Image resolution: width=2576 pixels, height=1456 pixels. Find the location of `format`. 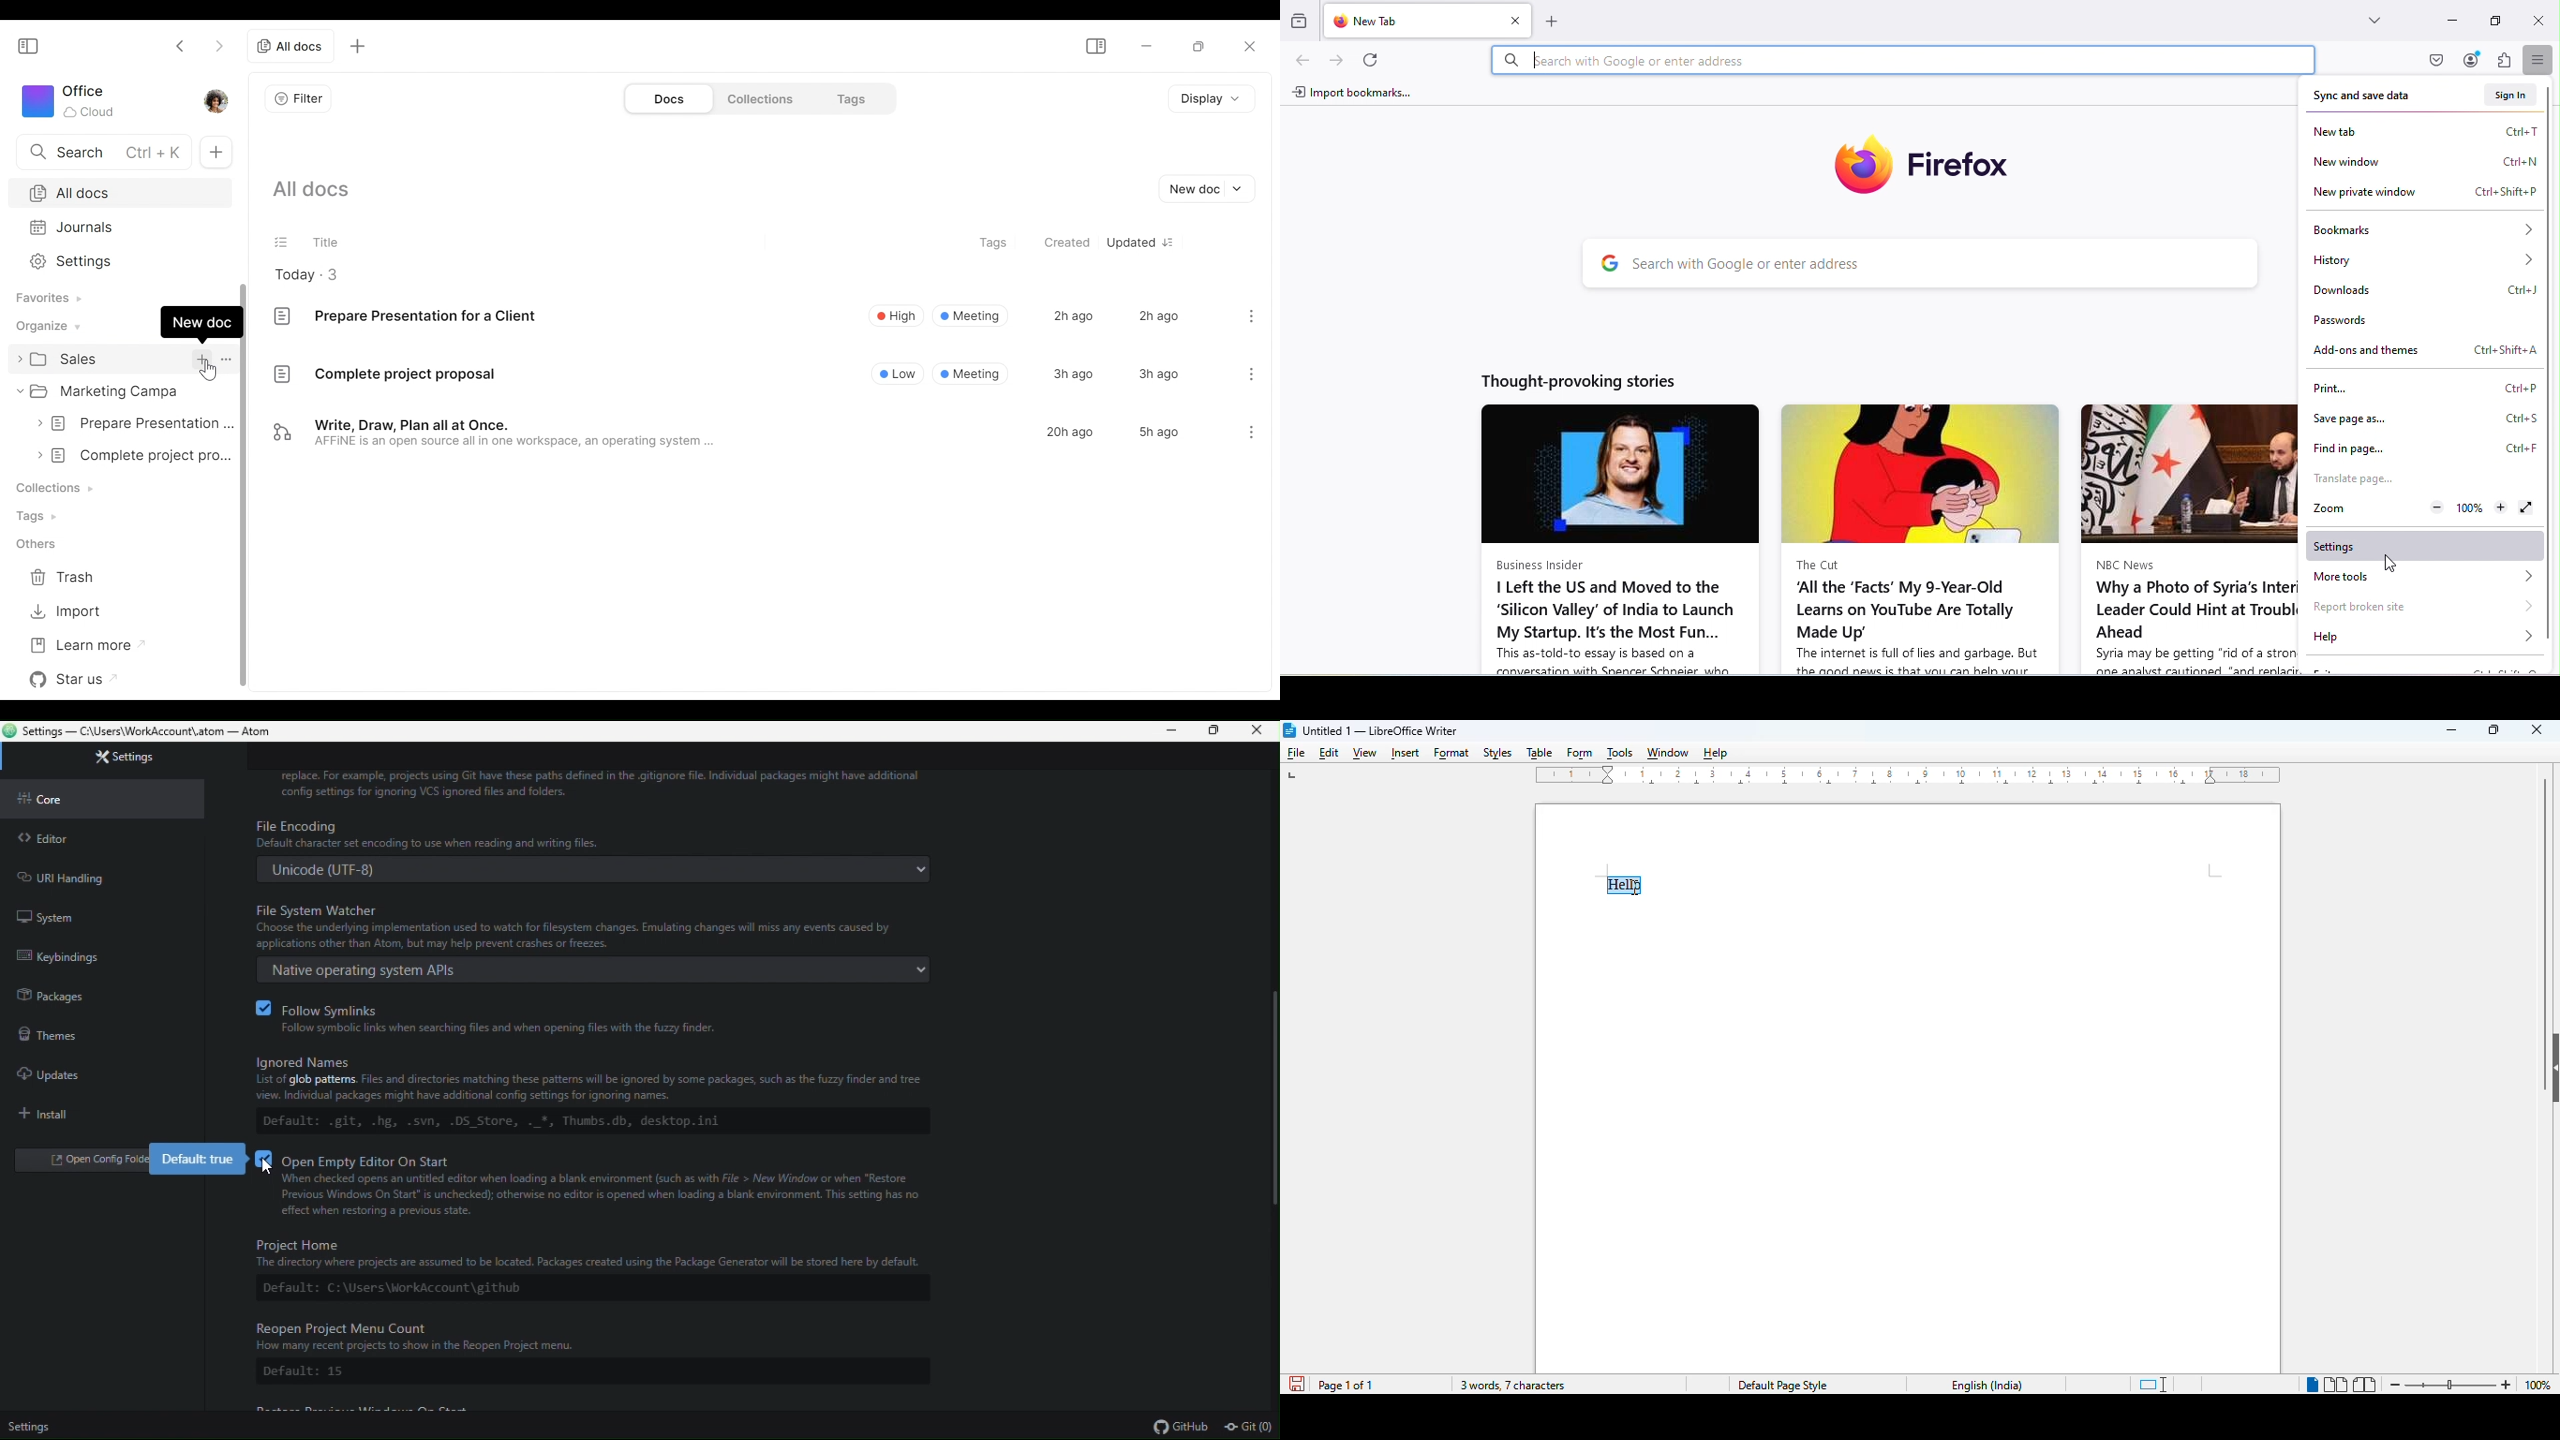

format is located at coordinates (1452, 755).